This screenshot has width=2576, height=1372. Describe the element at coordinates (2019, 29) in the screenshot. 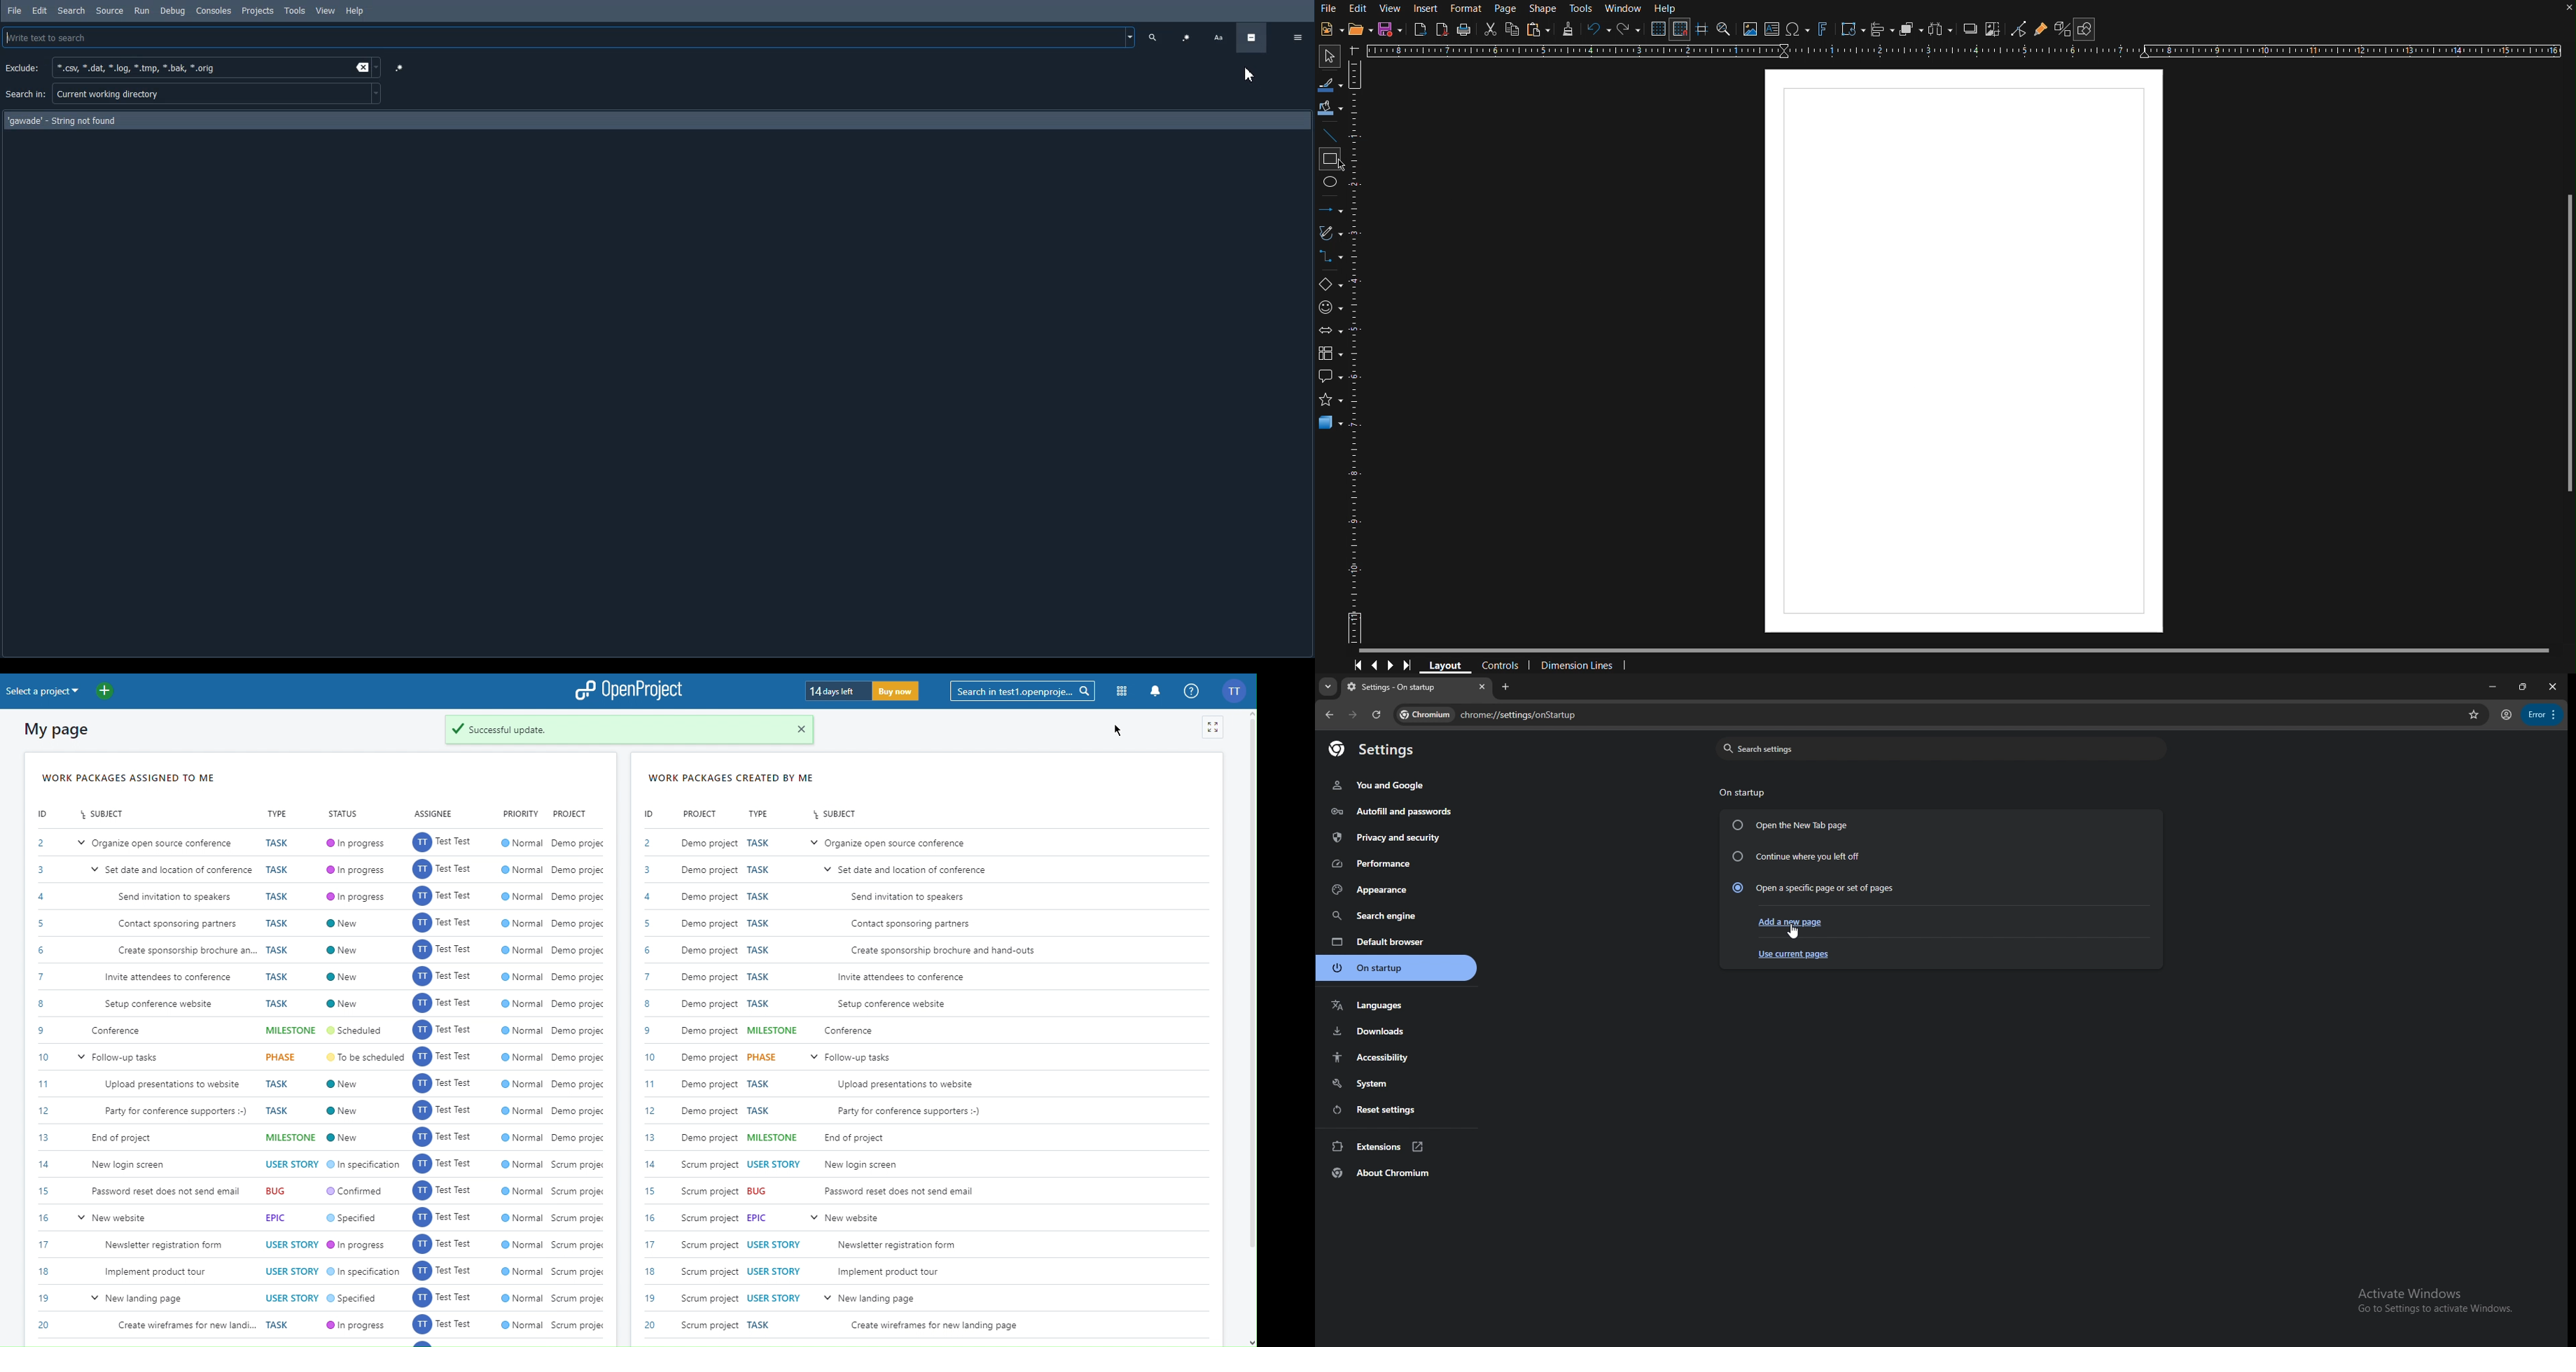

I see `Toggle Point Edit Mode` at that location.